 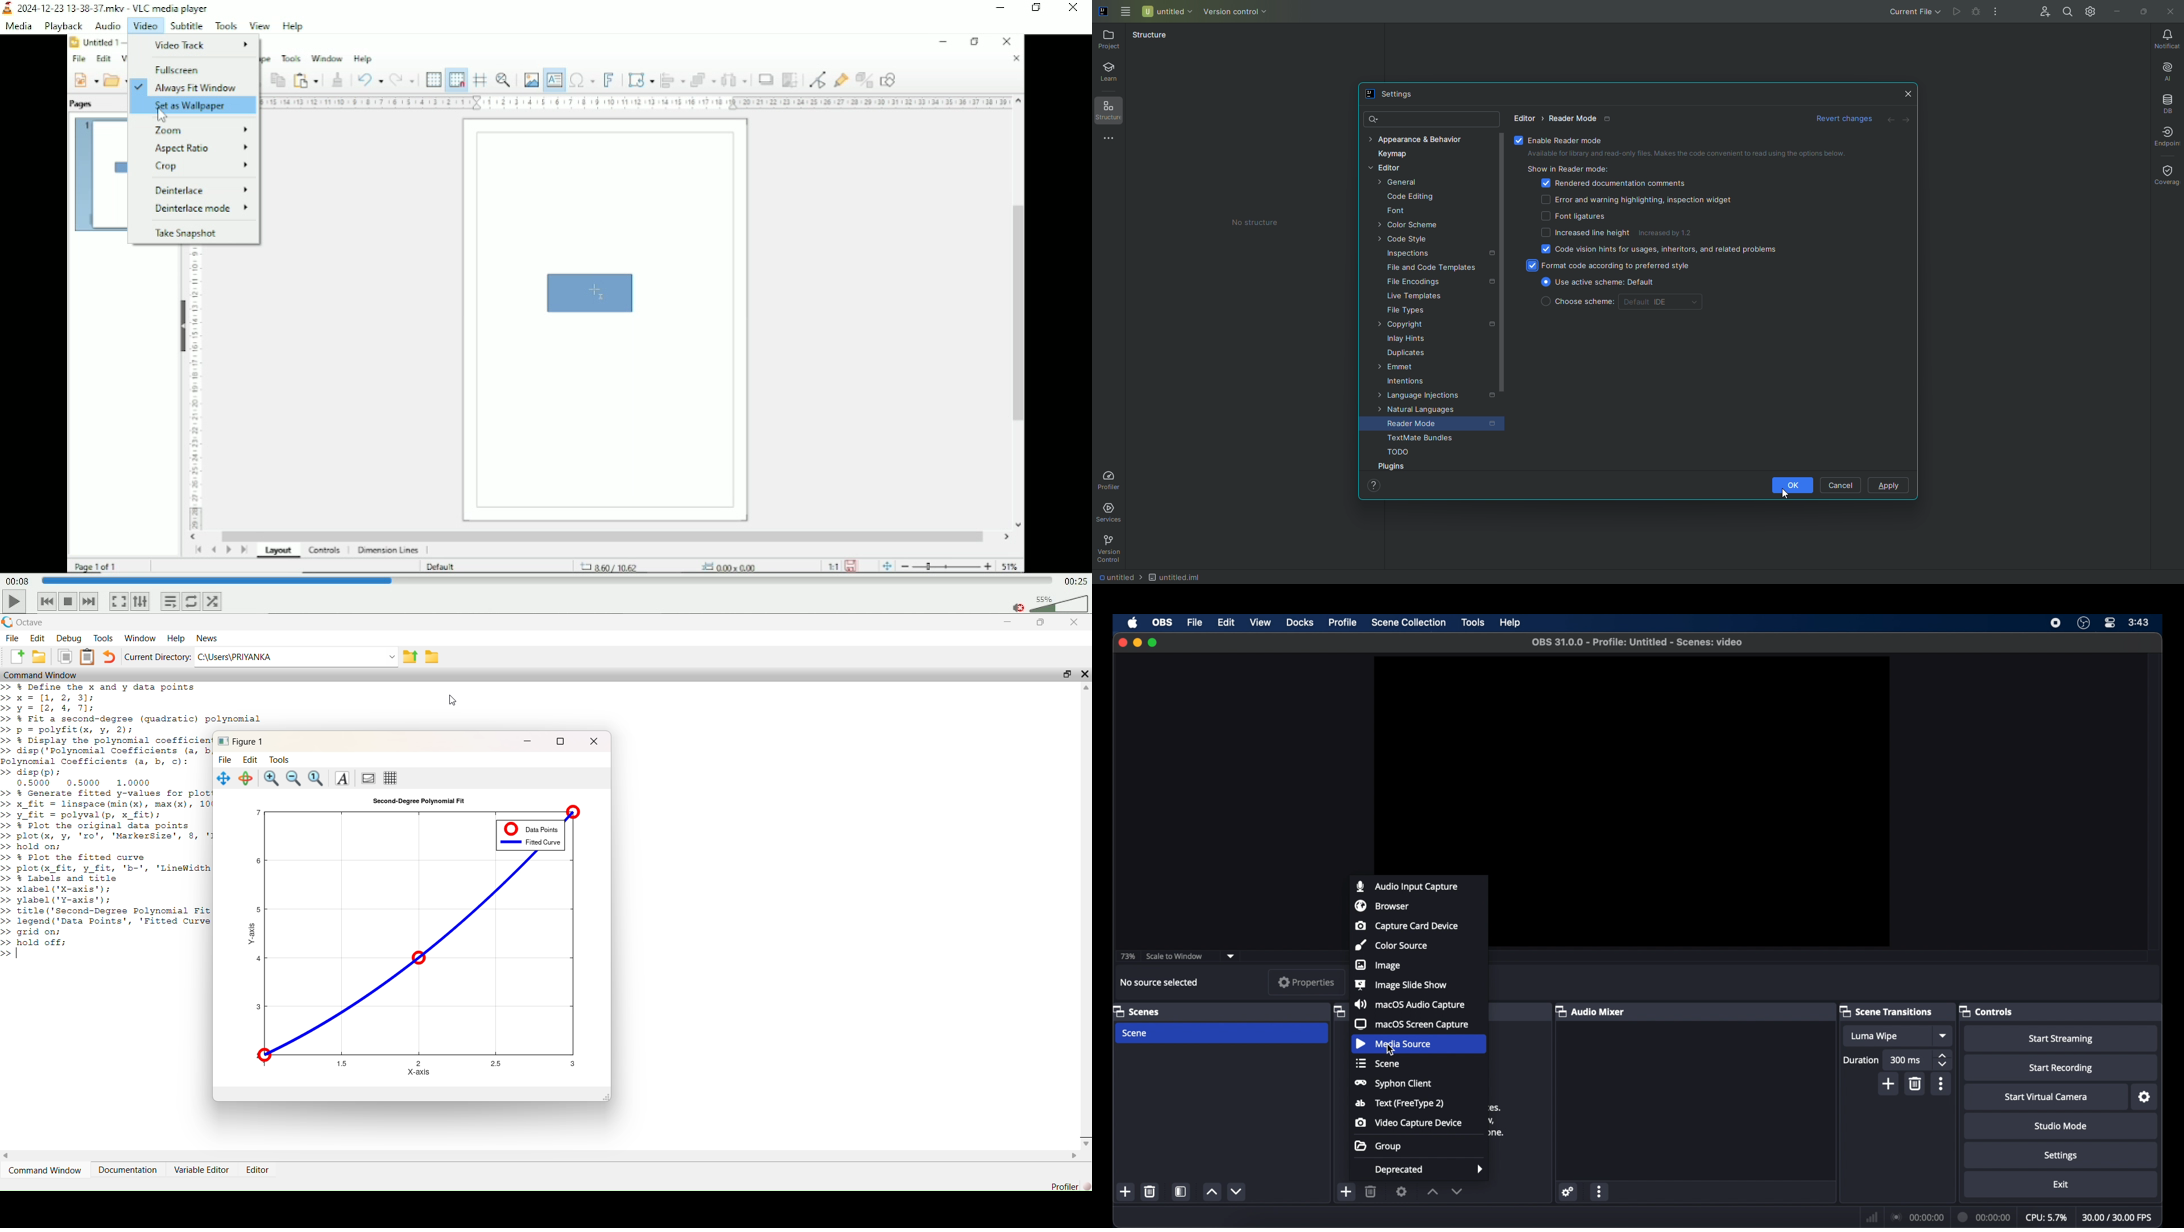 I want to click on Current Directory:, so click(x=157, y=657).